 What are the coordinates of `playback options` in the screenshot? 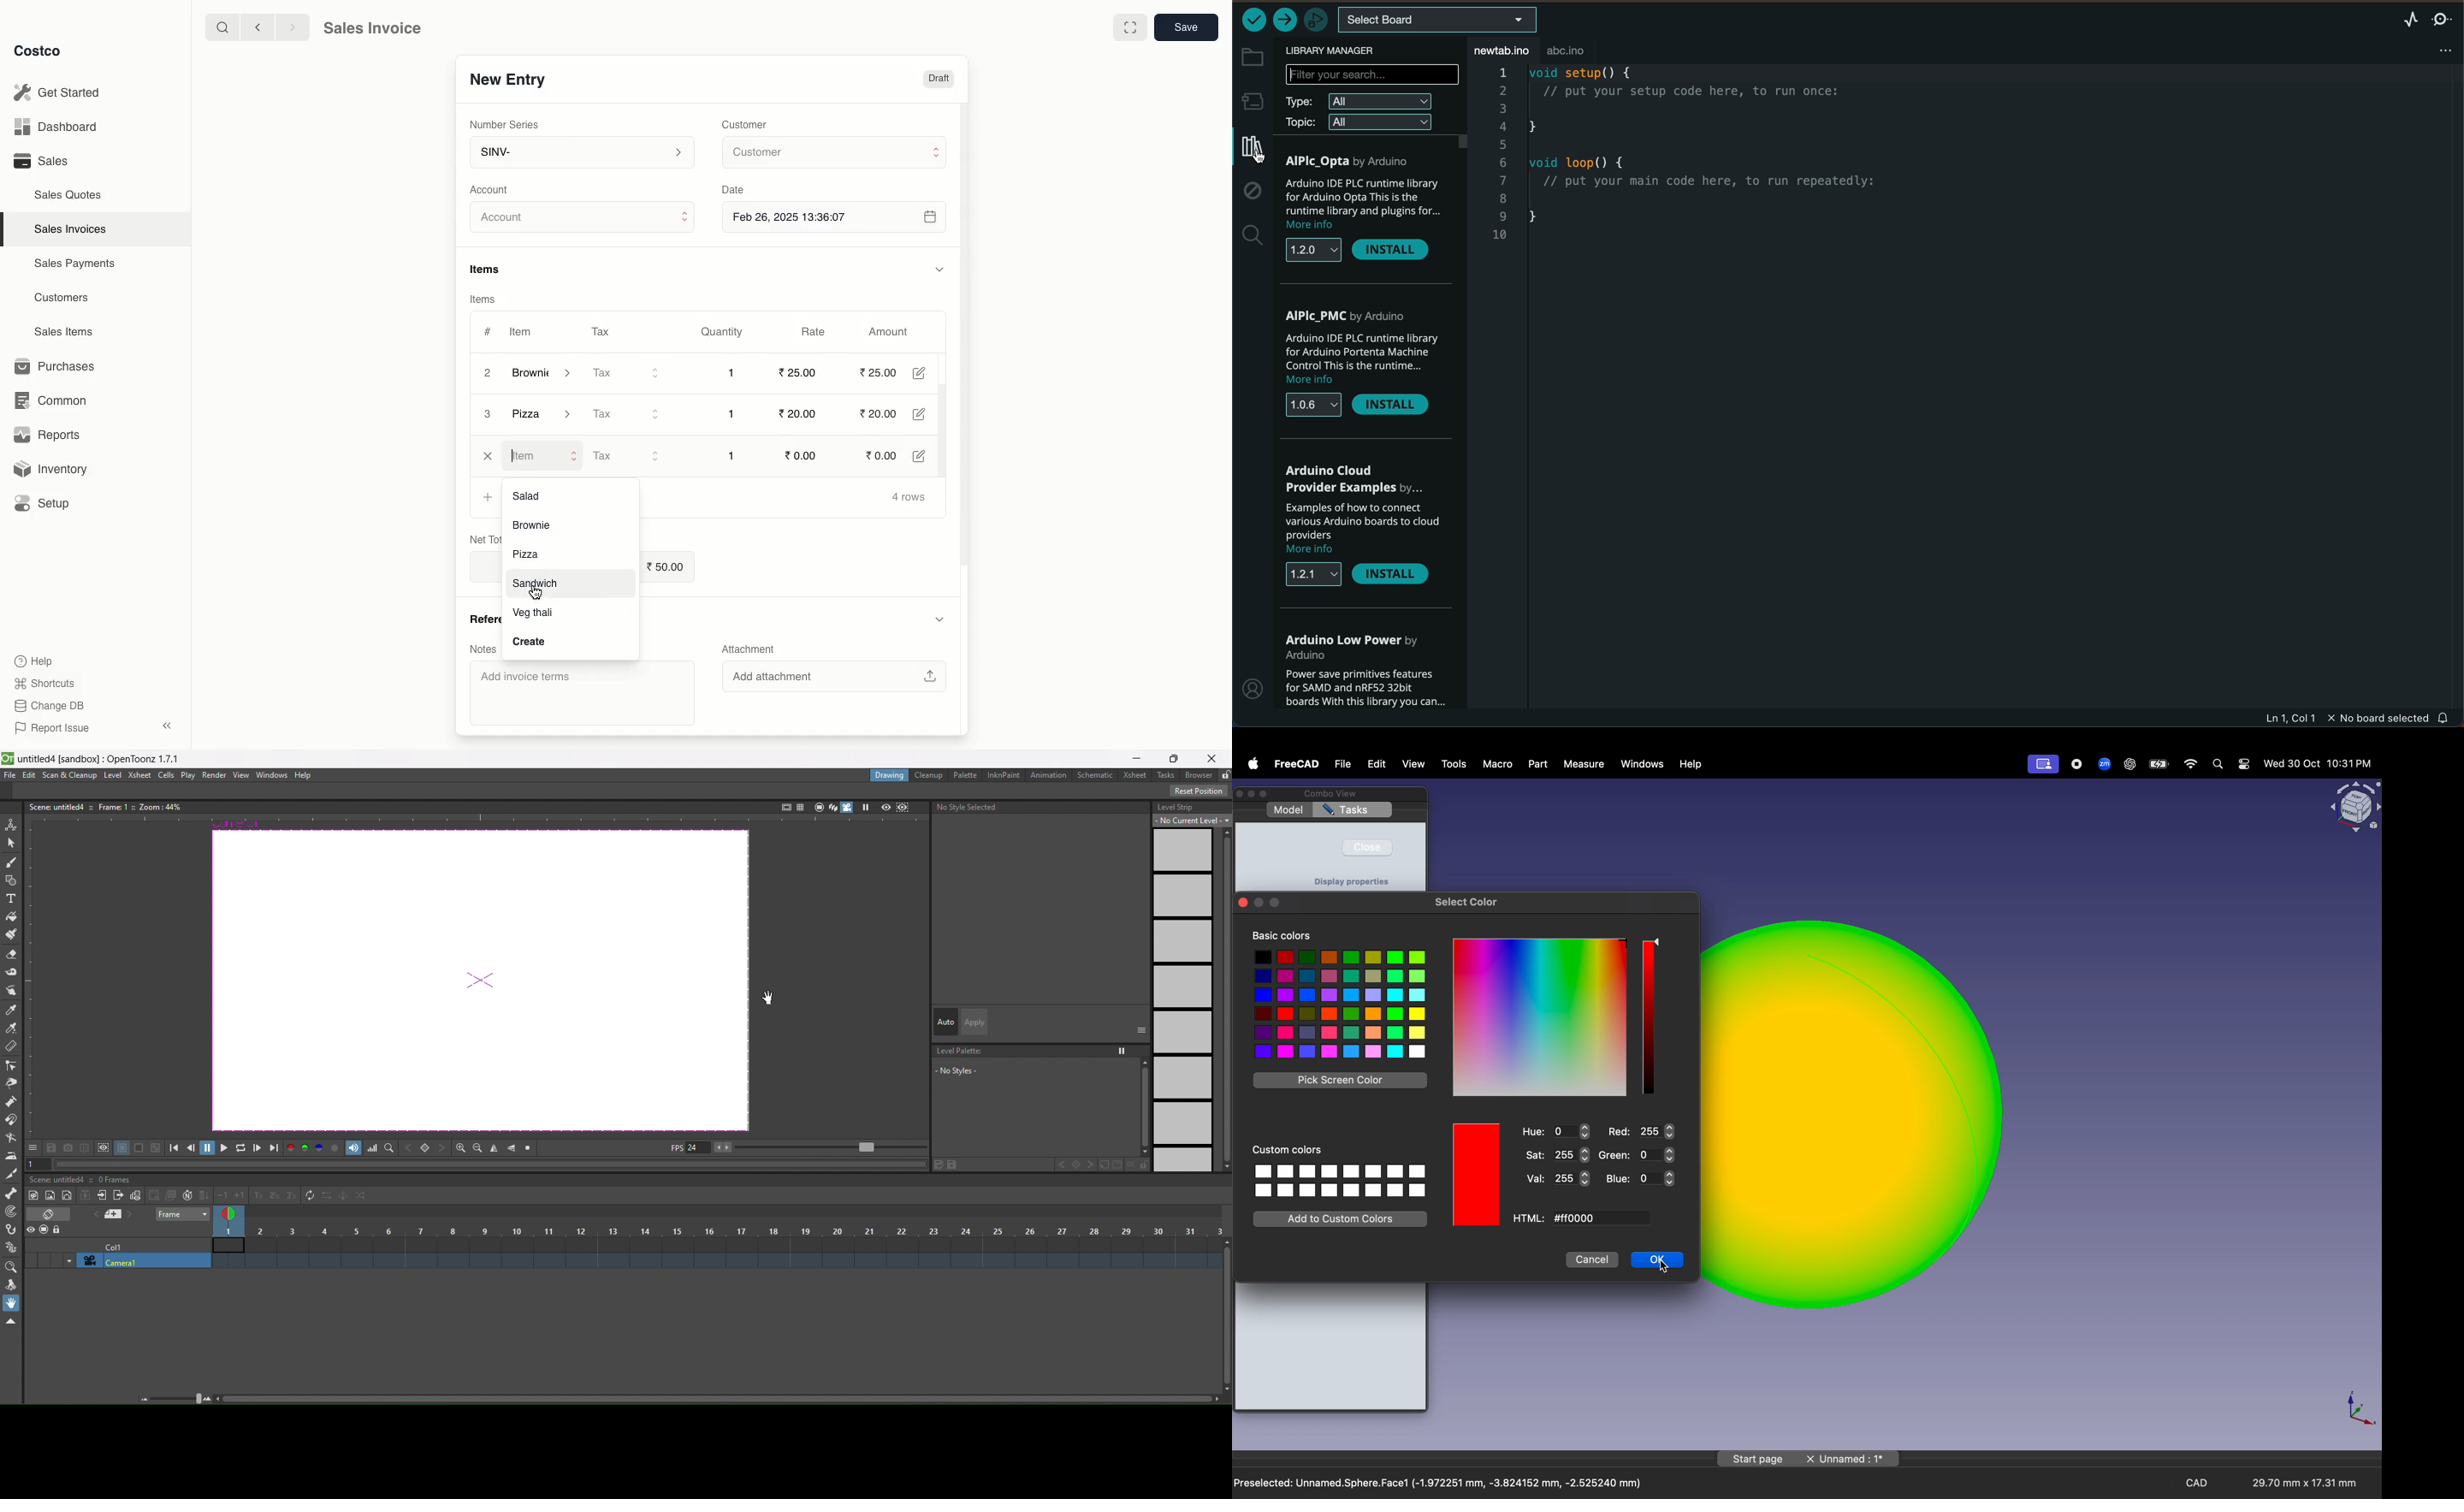 It's located at (225, 1150).